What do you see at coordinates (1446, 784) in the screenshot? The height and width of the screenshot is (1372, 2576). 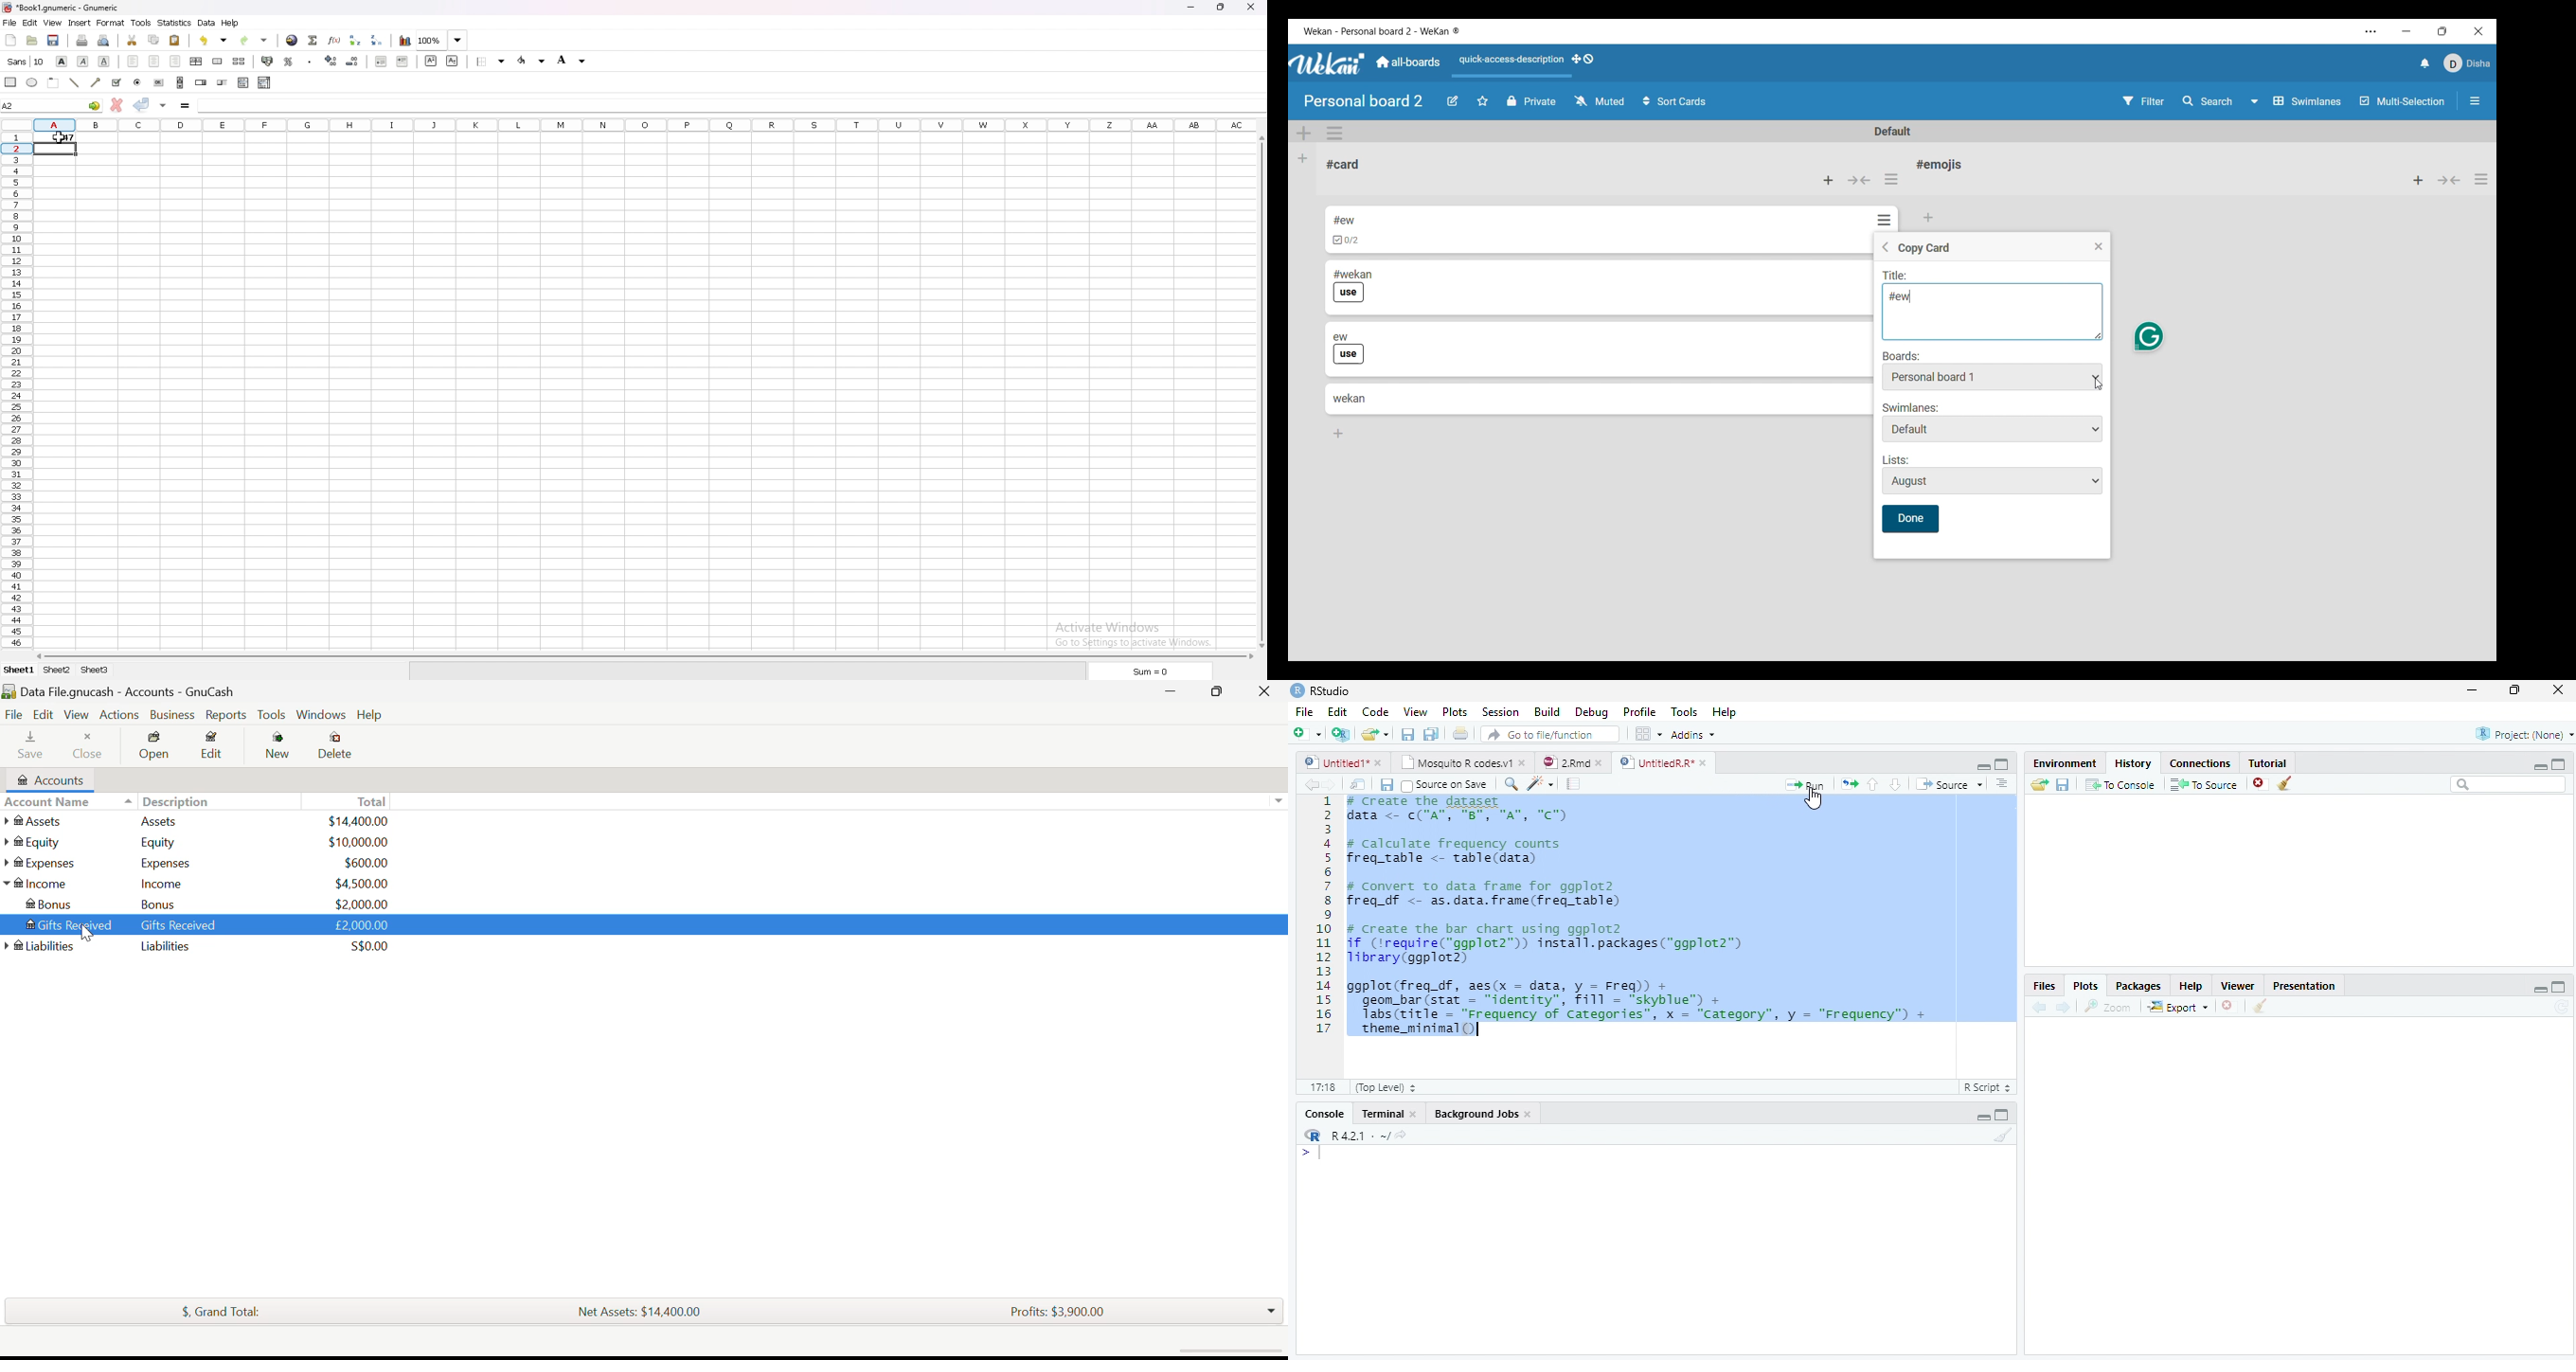 I see `Source on Save` at bounding box center [1446, 784].